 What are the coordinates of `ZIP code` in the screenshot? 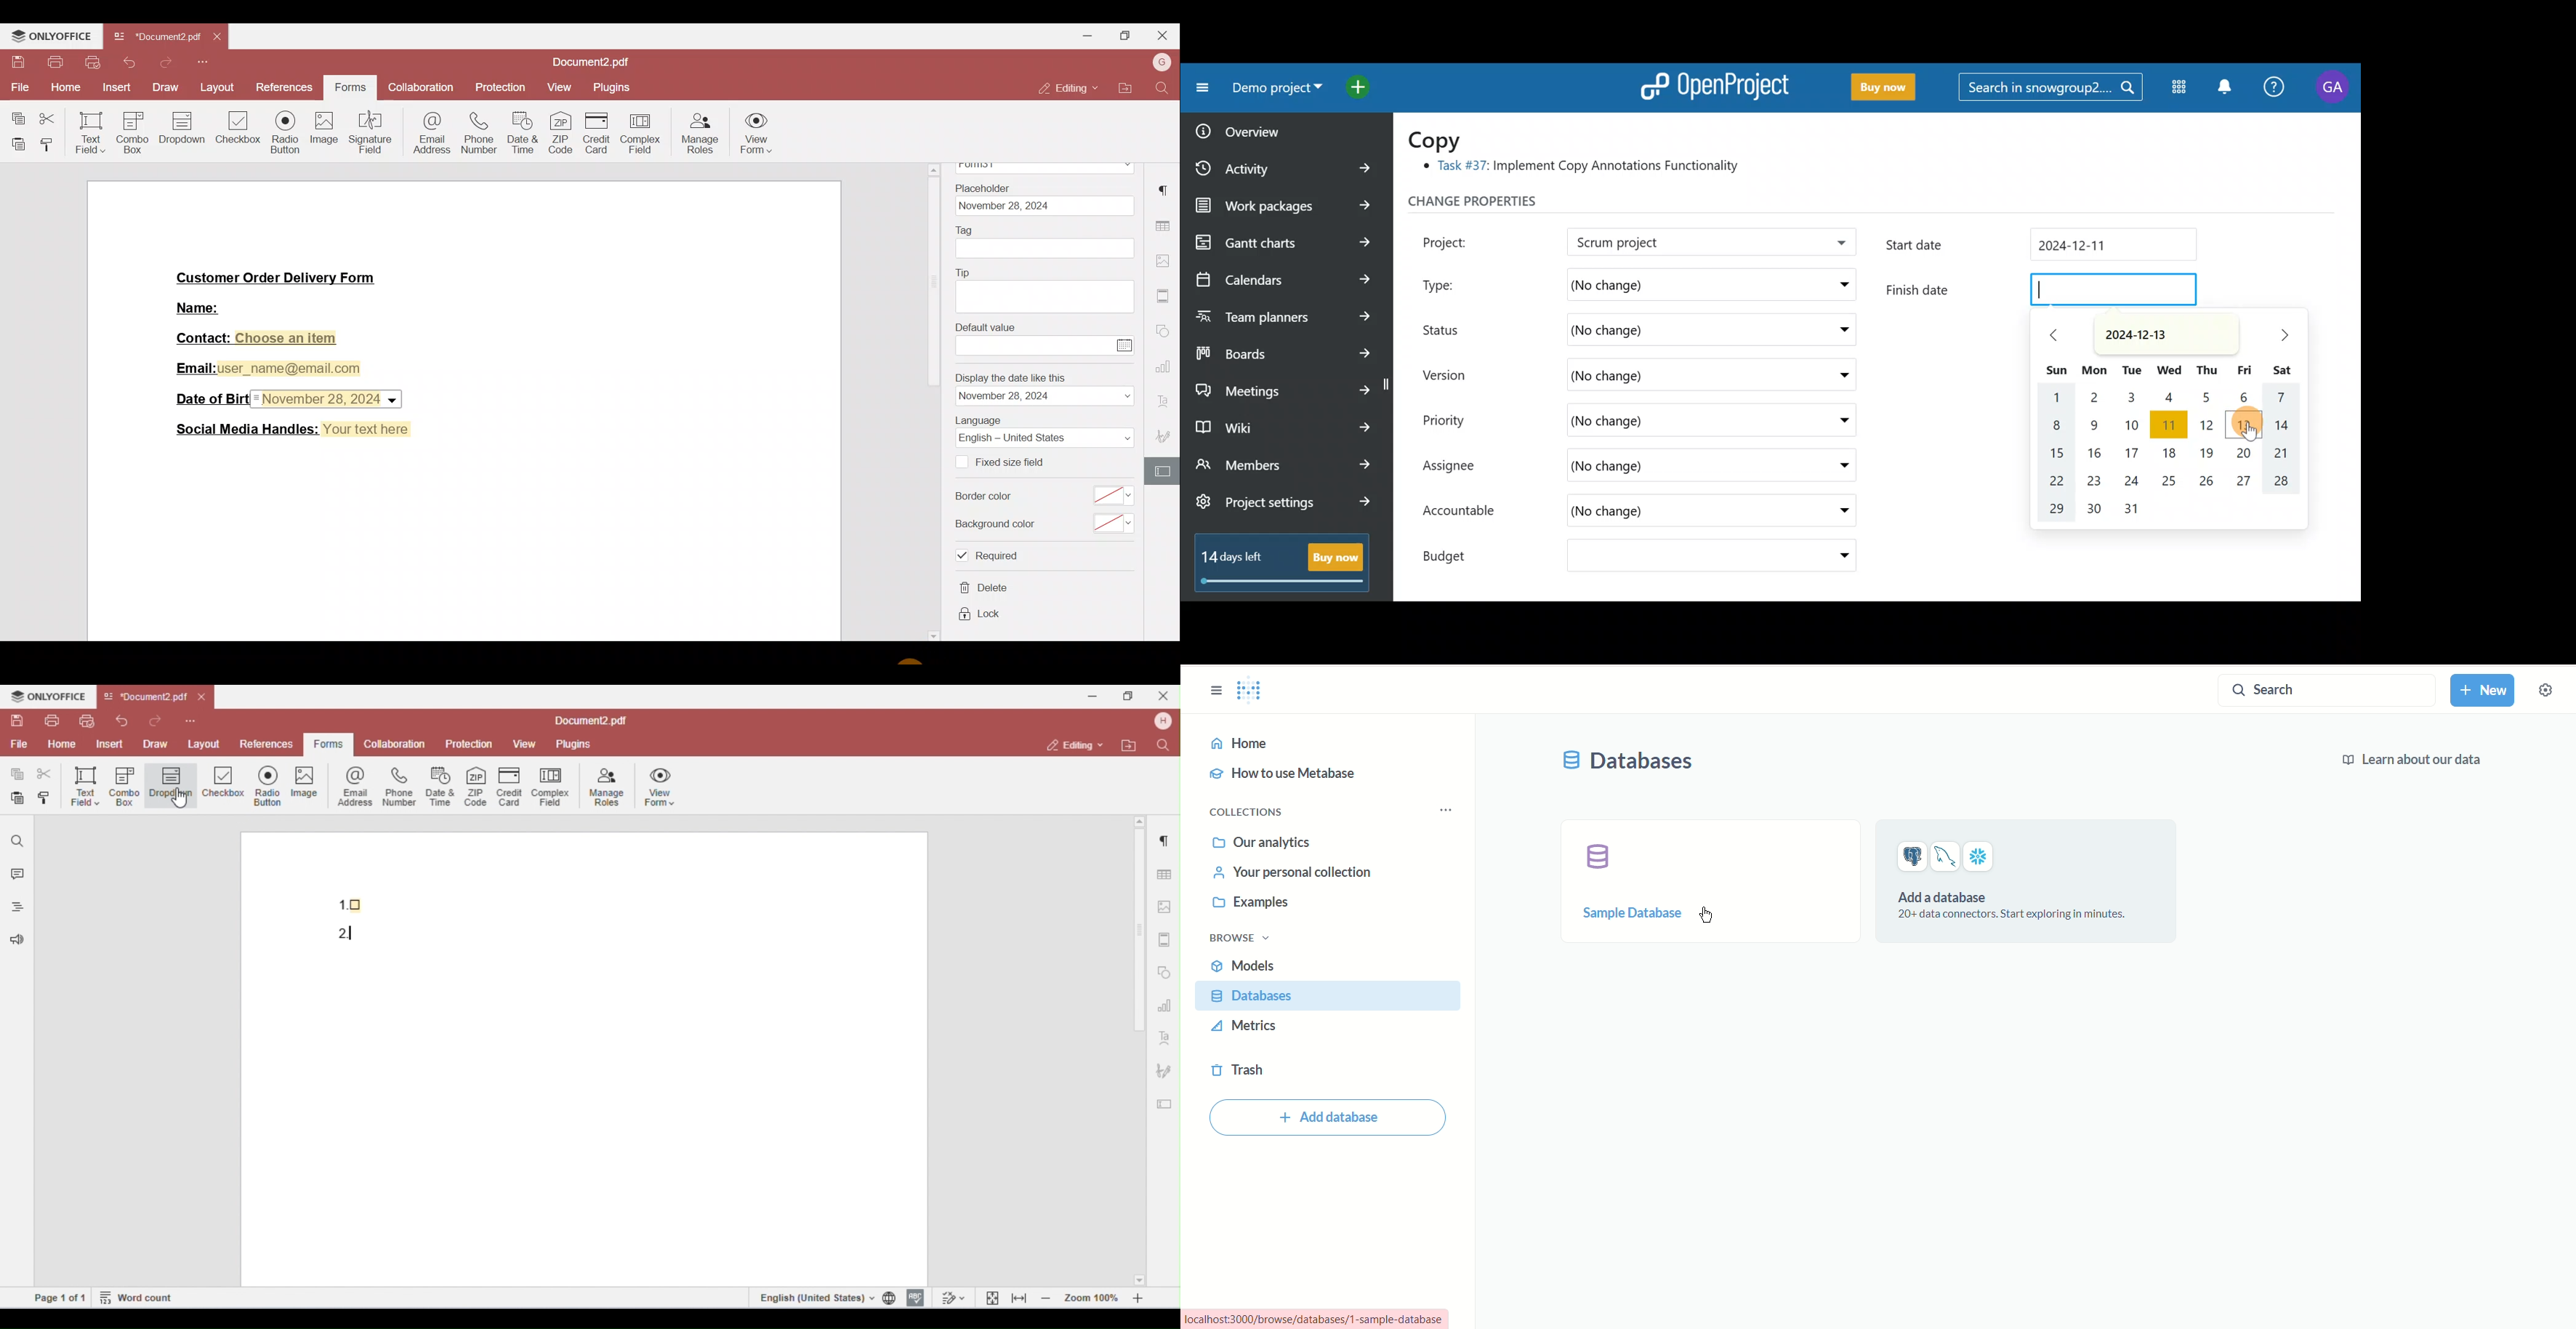 It's located at (564, 134).